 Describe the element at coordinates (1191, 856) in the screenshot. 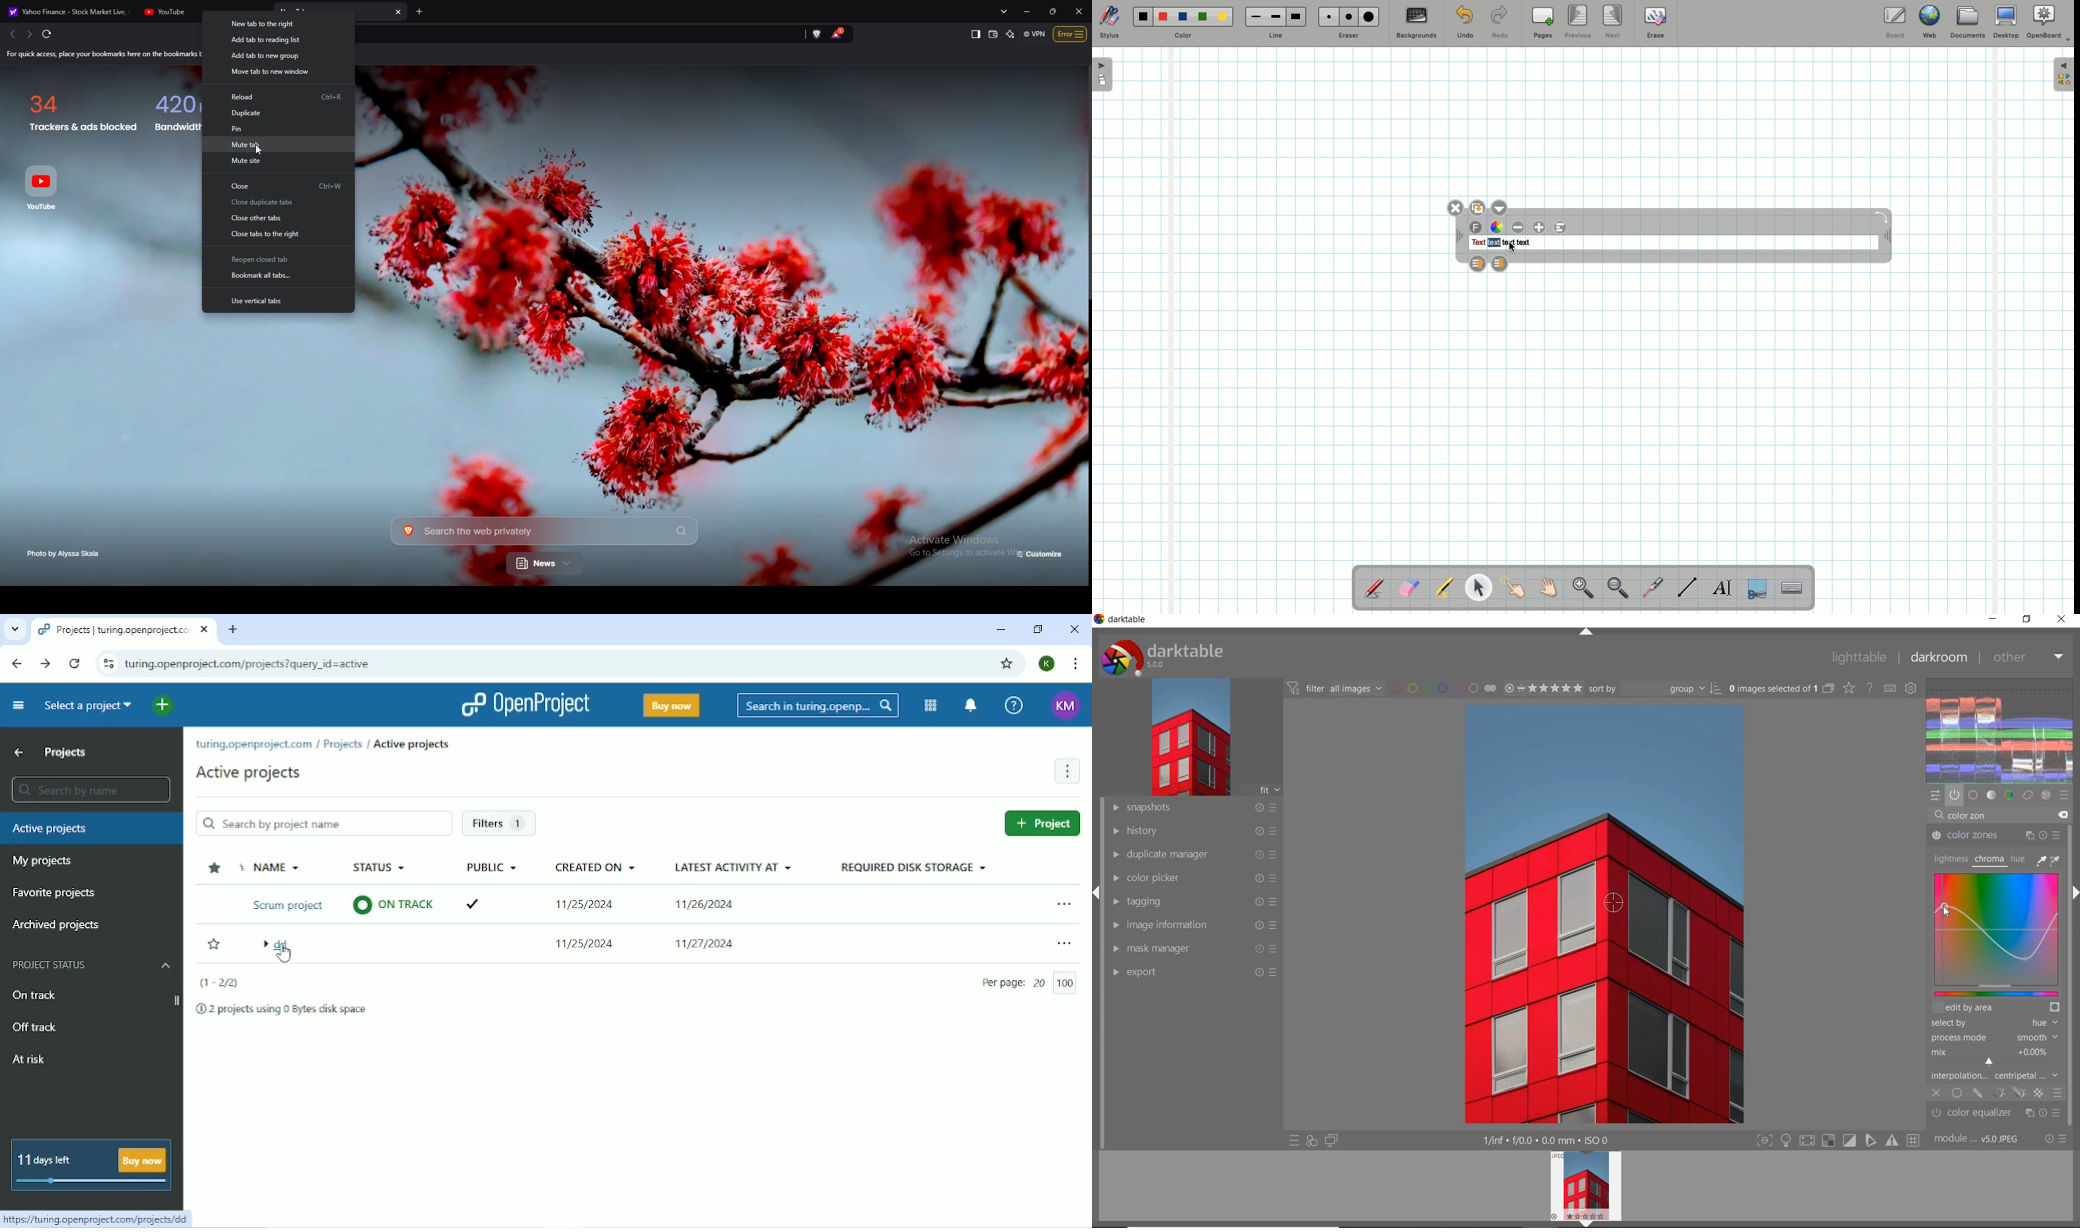

I see `duplicate manager` at that location.